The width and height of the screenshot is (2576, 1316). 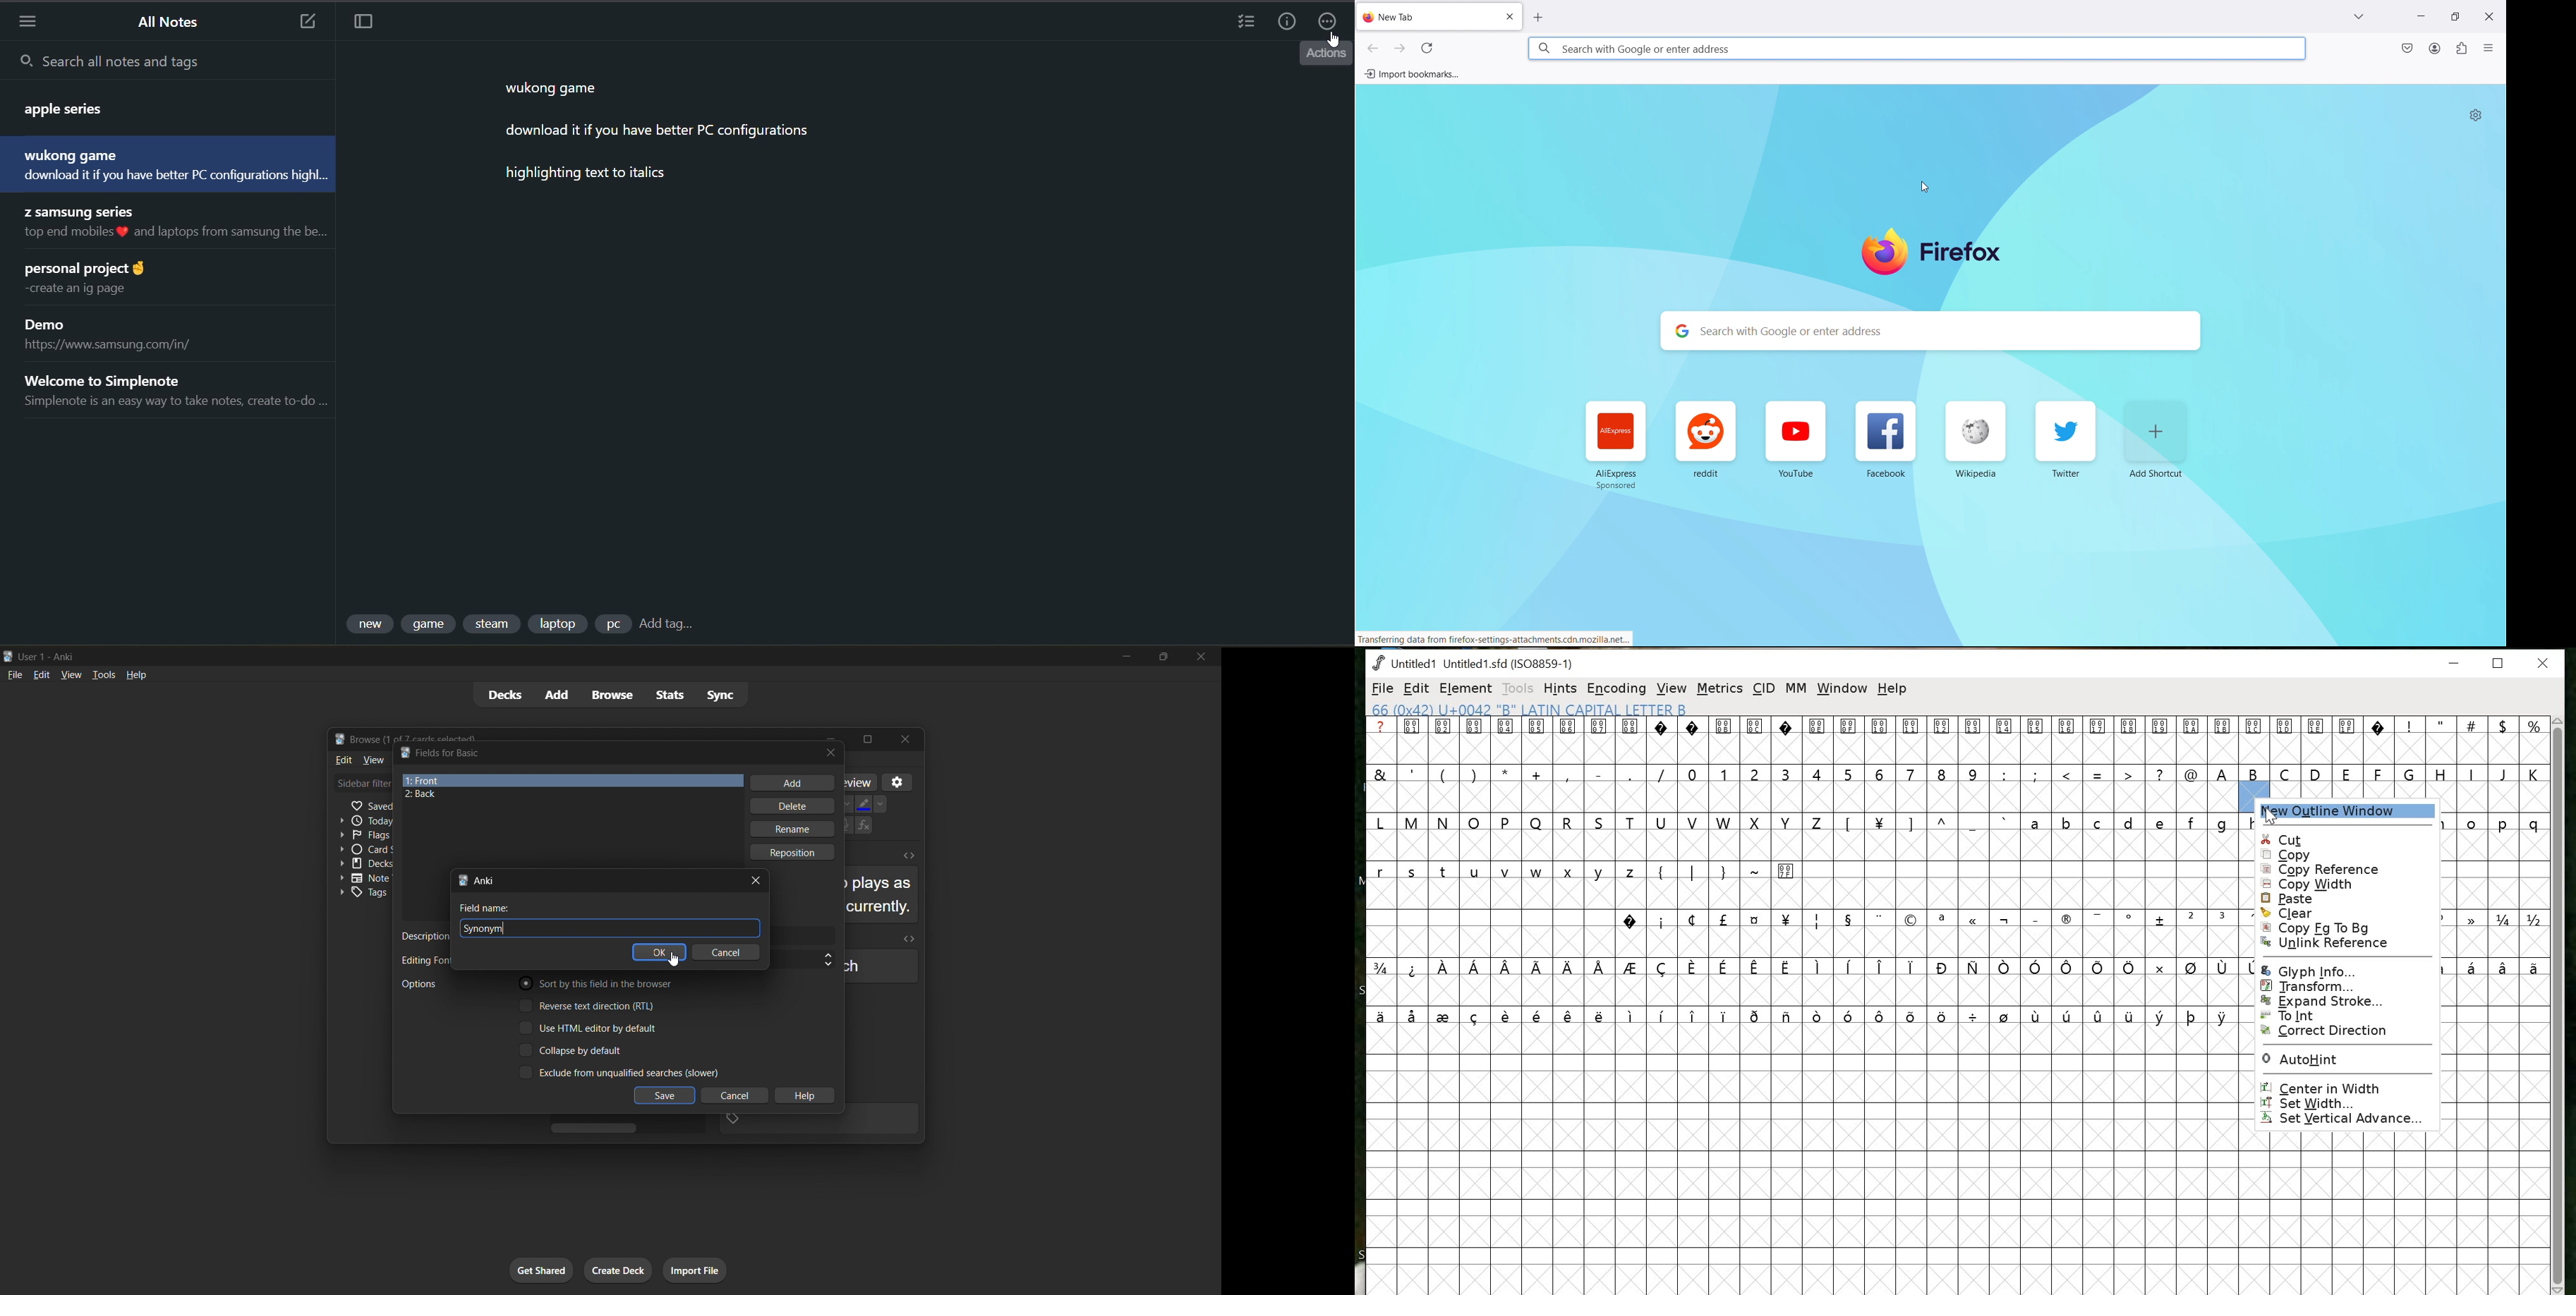 I want to click on go forward one page, right click or pull down to show history, so click(x=1400, y=49).